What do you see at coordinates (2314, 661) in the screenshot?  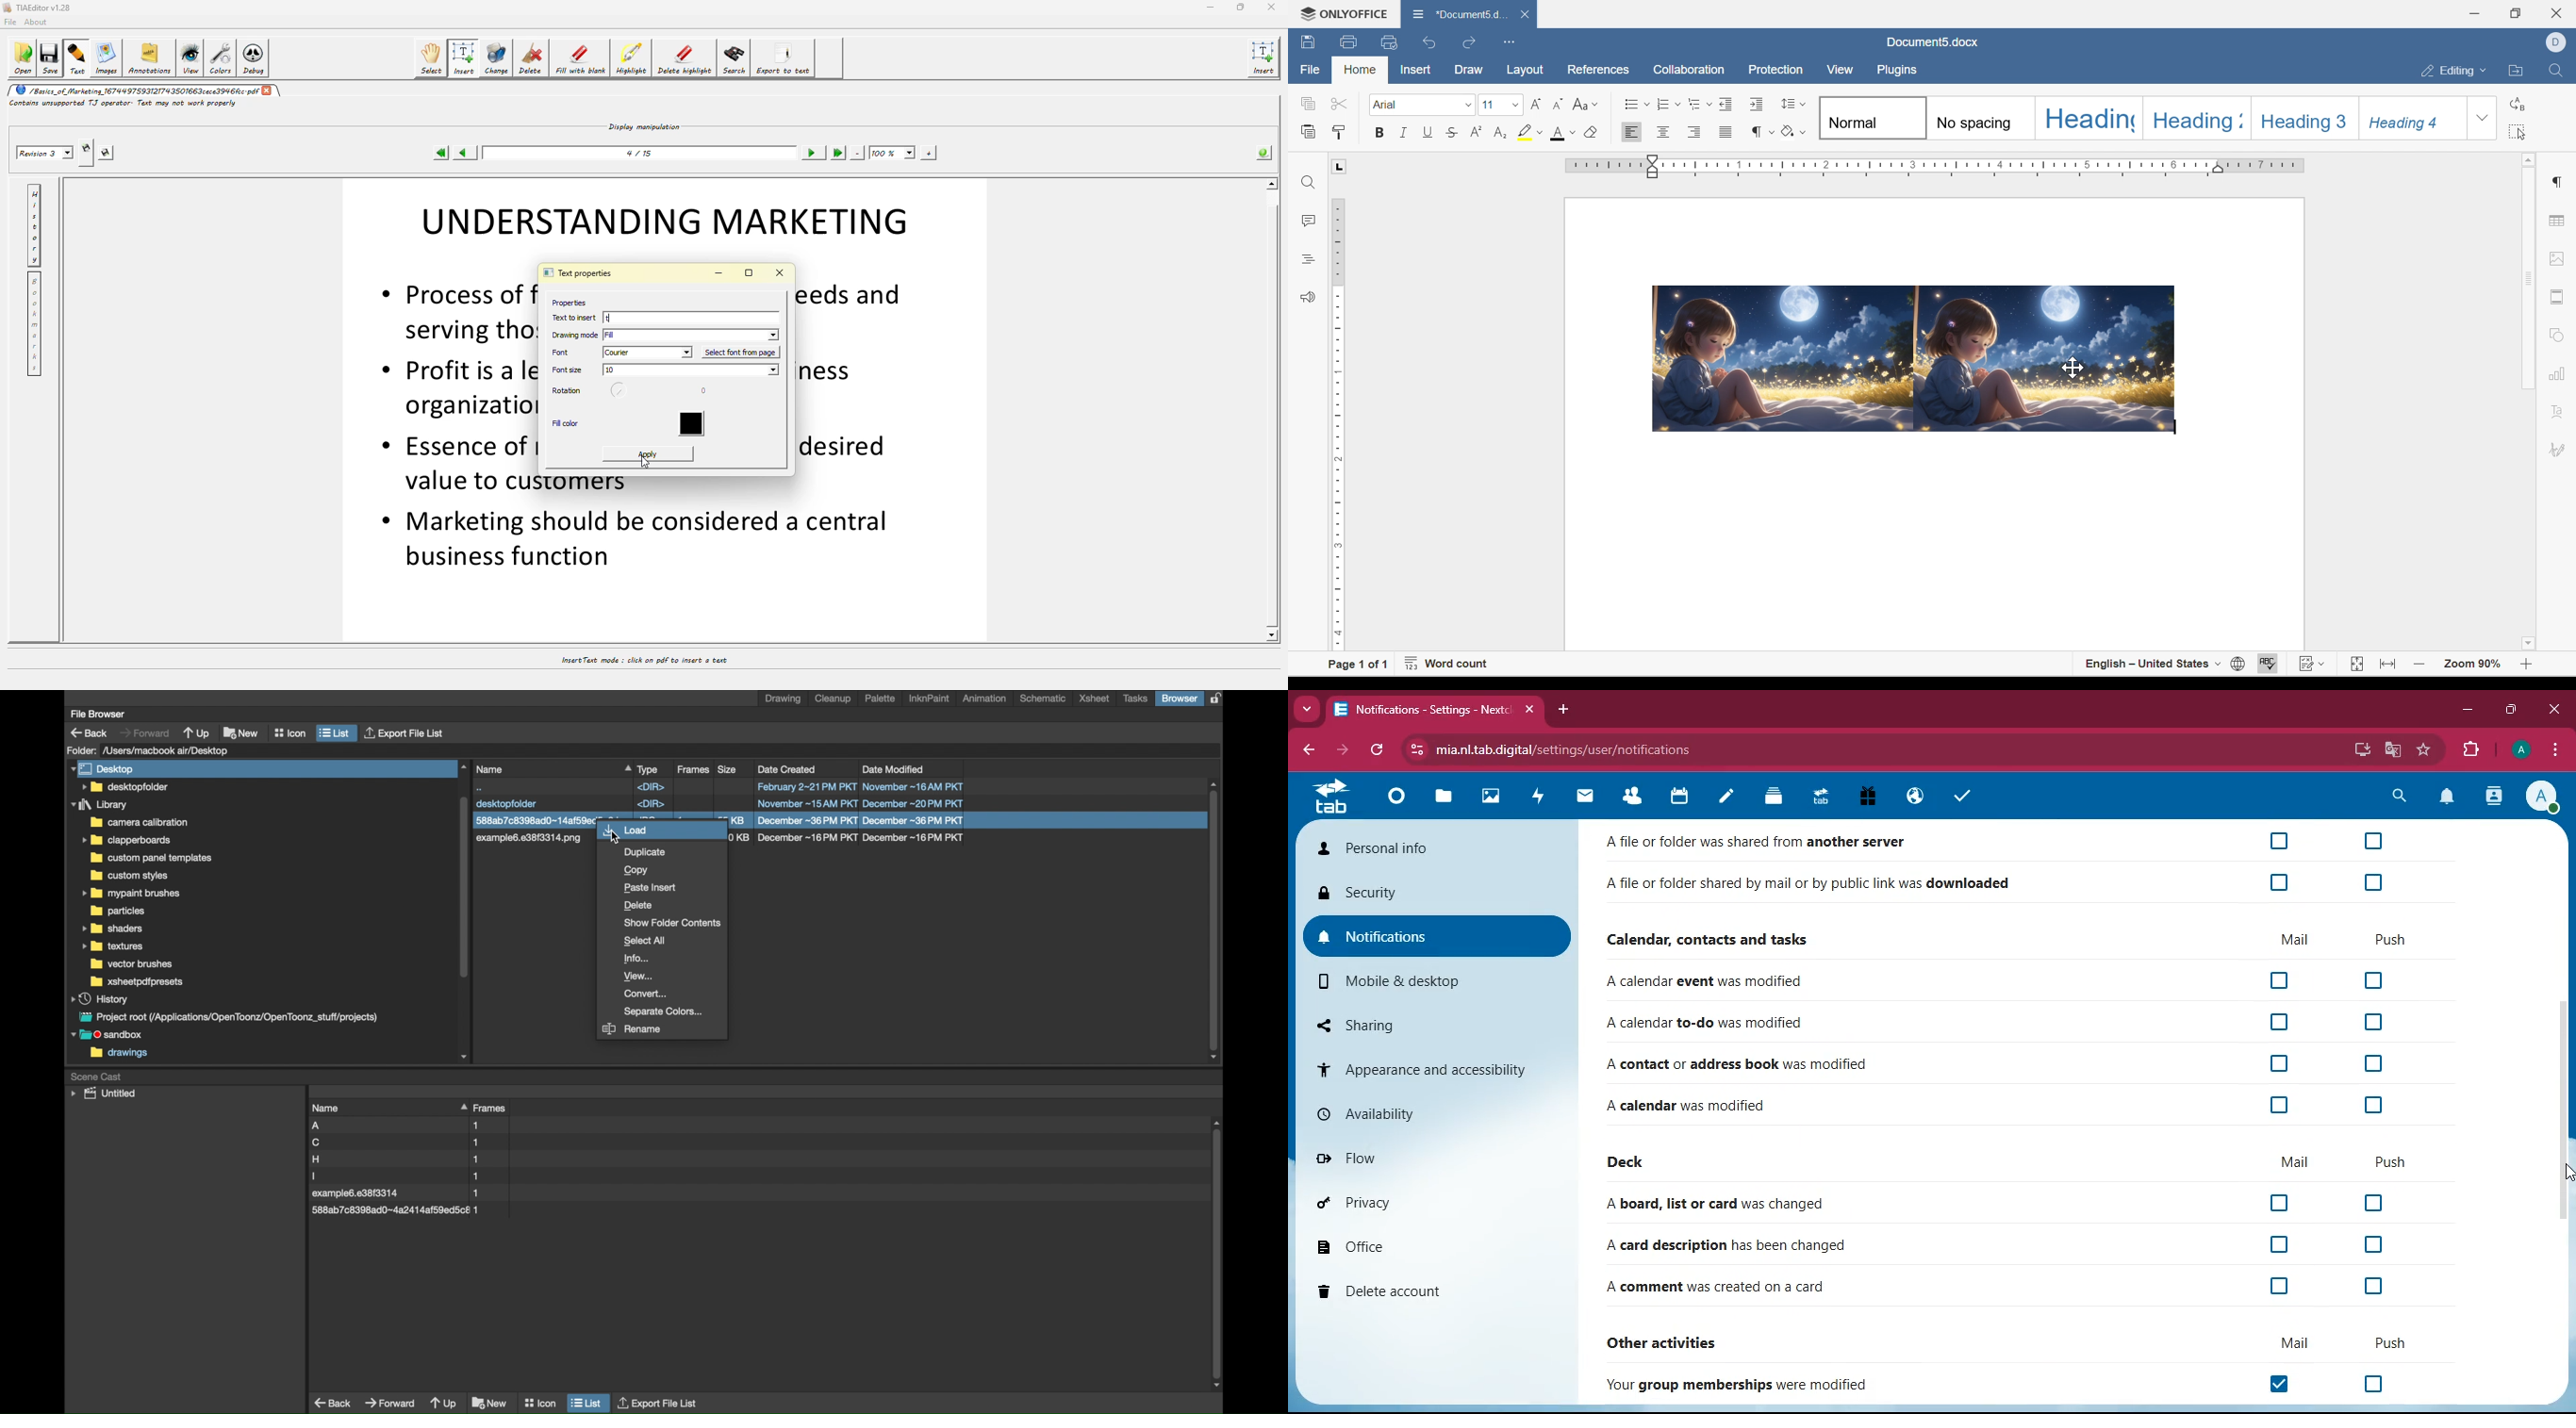 I see `track changes` at bounding box center [2314, 661].